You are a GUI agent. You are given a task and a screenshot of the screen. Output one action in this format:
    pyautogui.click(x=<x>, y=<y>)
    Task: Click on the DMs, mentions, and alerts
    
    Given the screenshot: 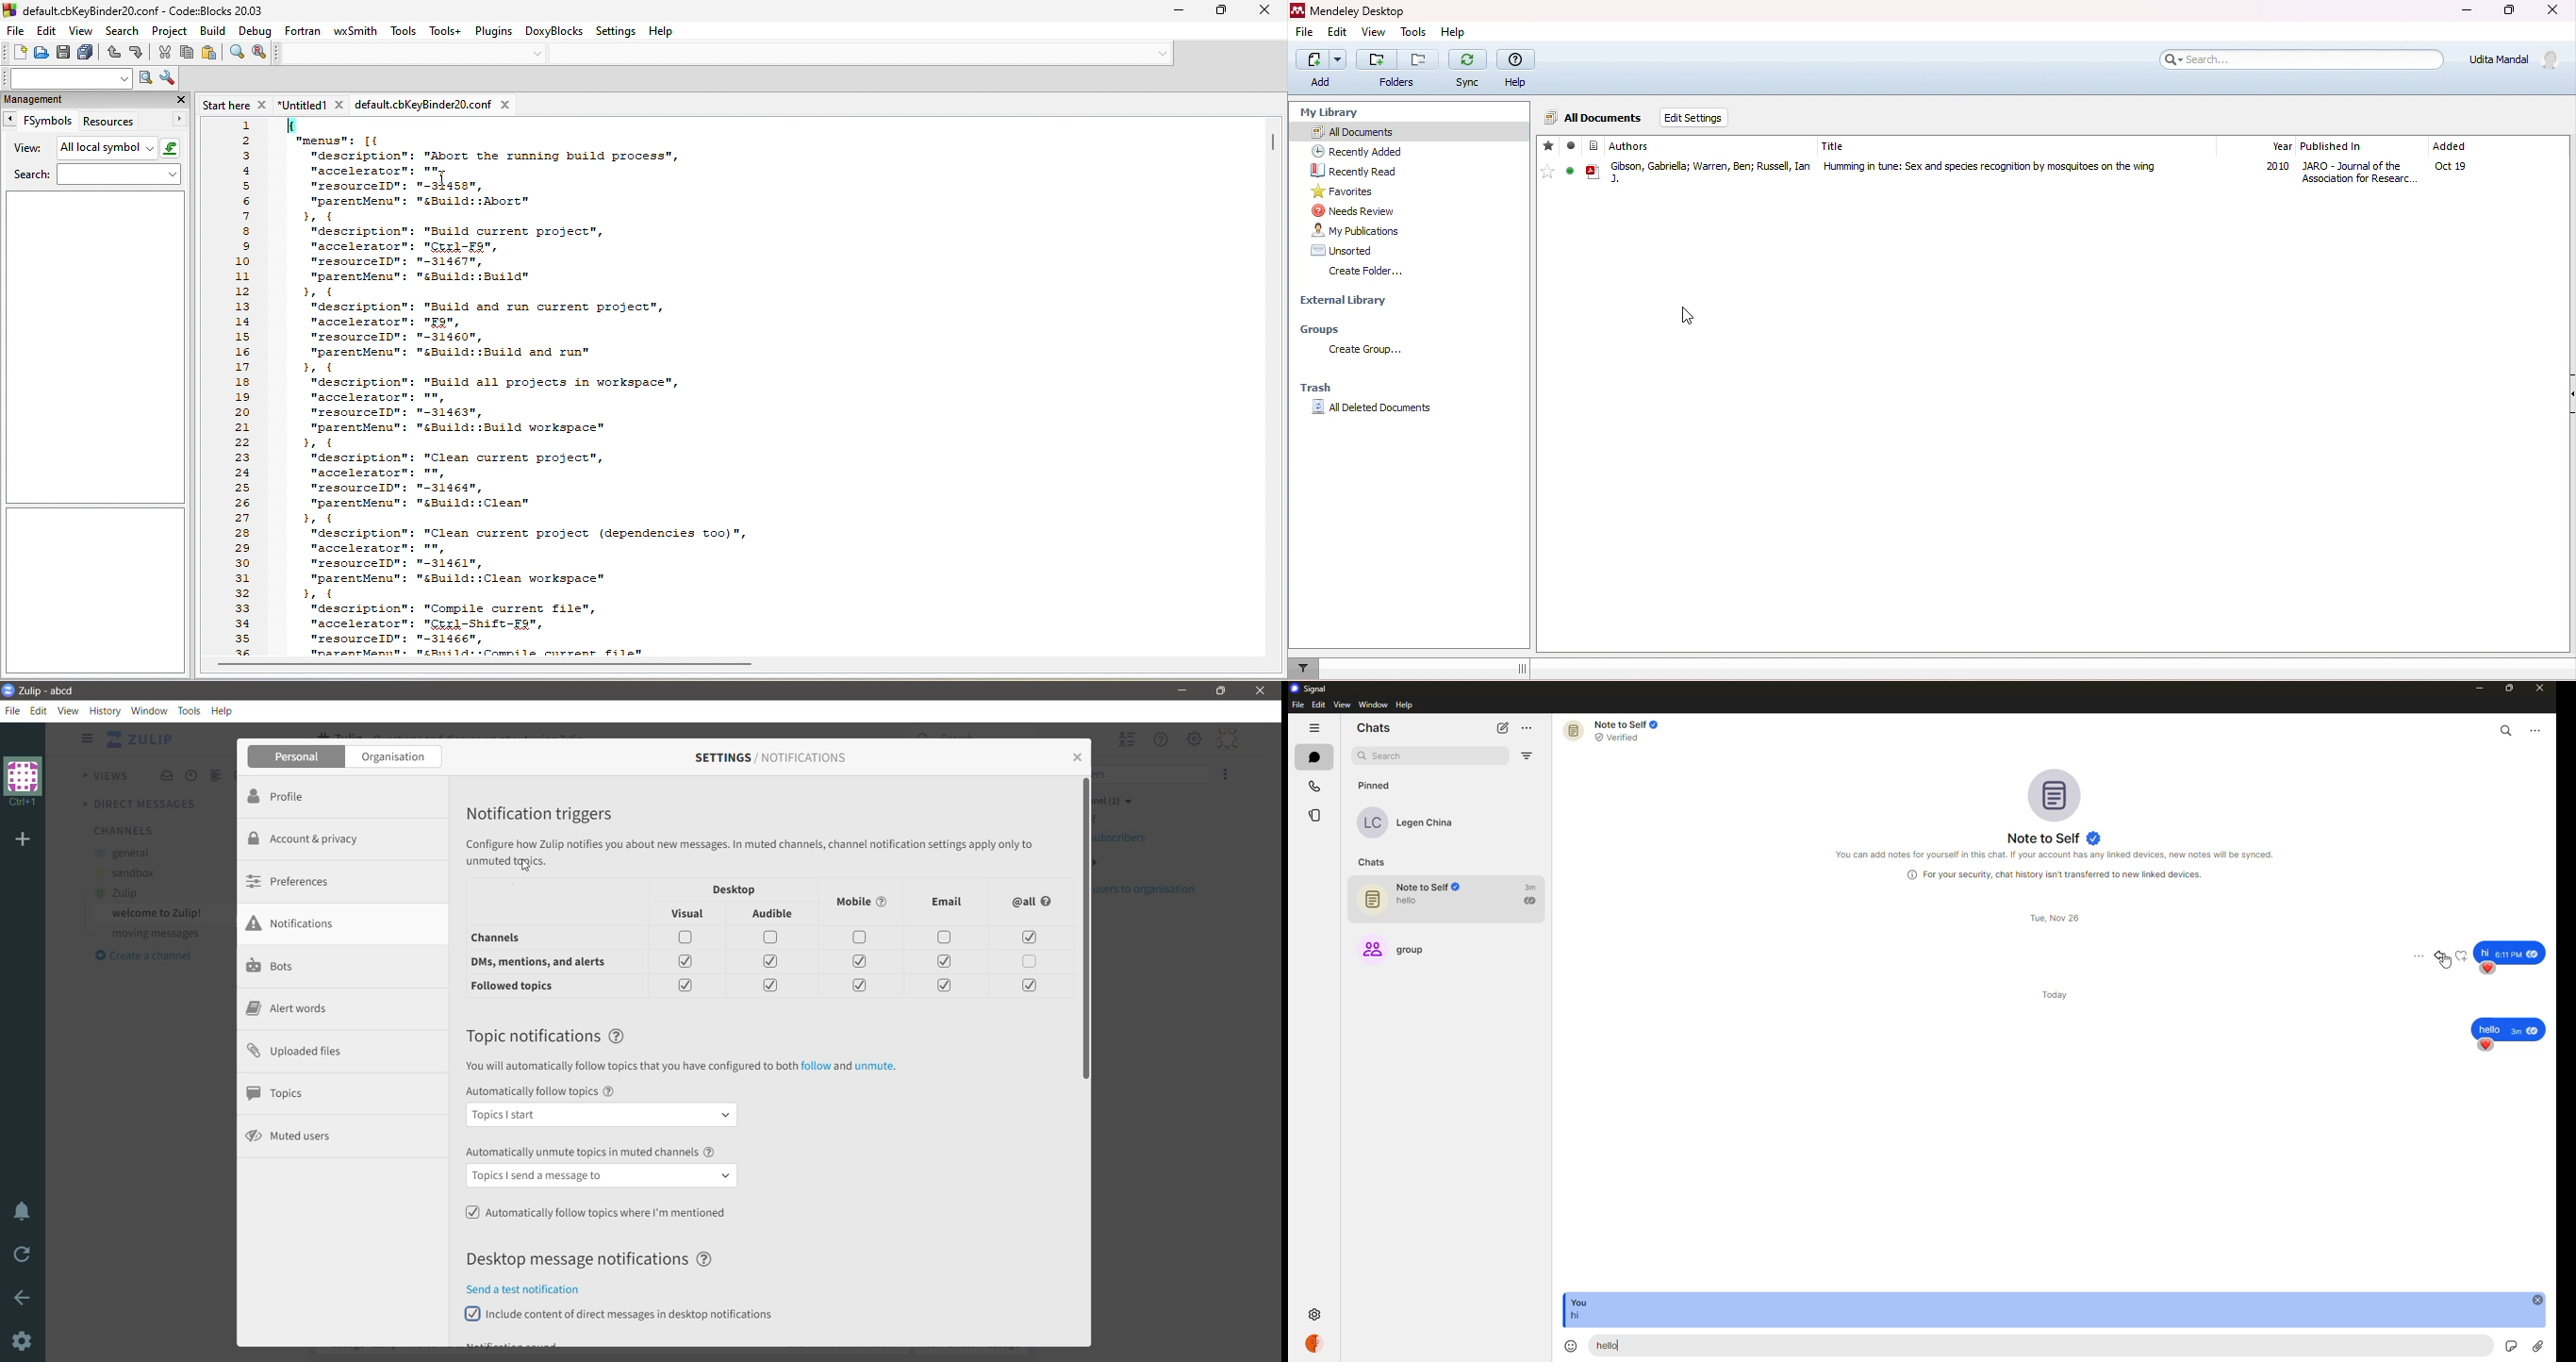 What is the action you would take?
    pyautogui.click(x=545, y=962)
    